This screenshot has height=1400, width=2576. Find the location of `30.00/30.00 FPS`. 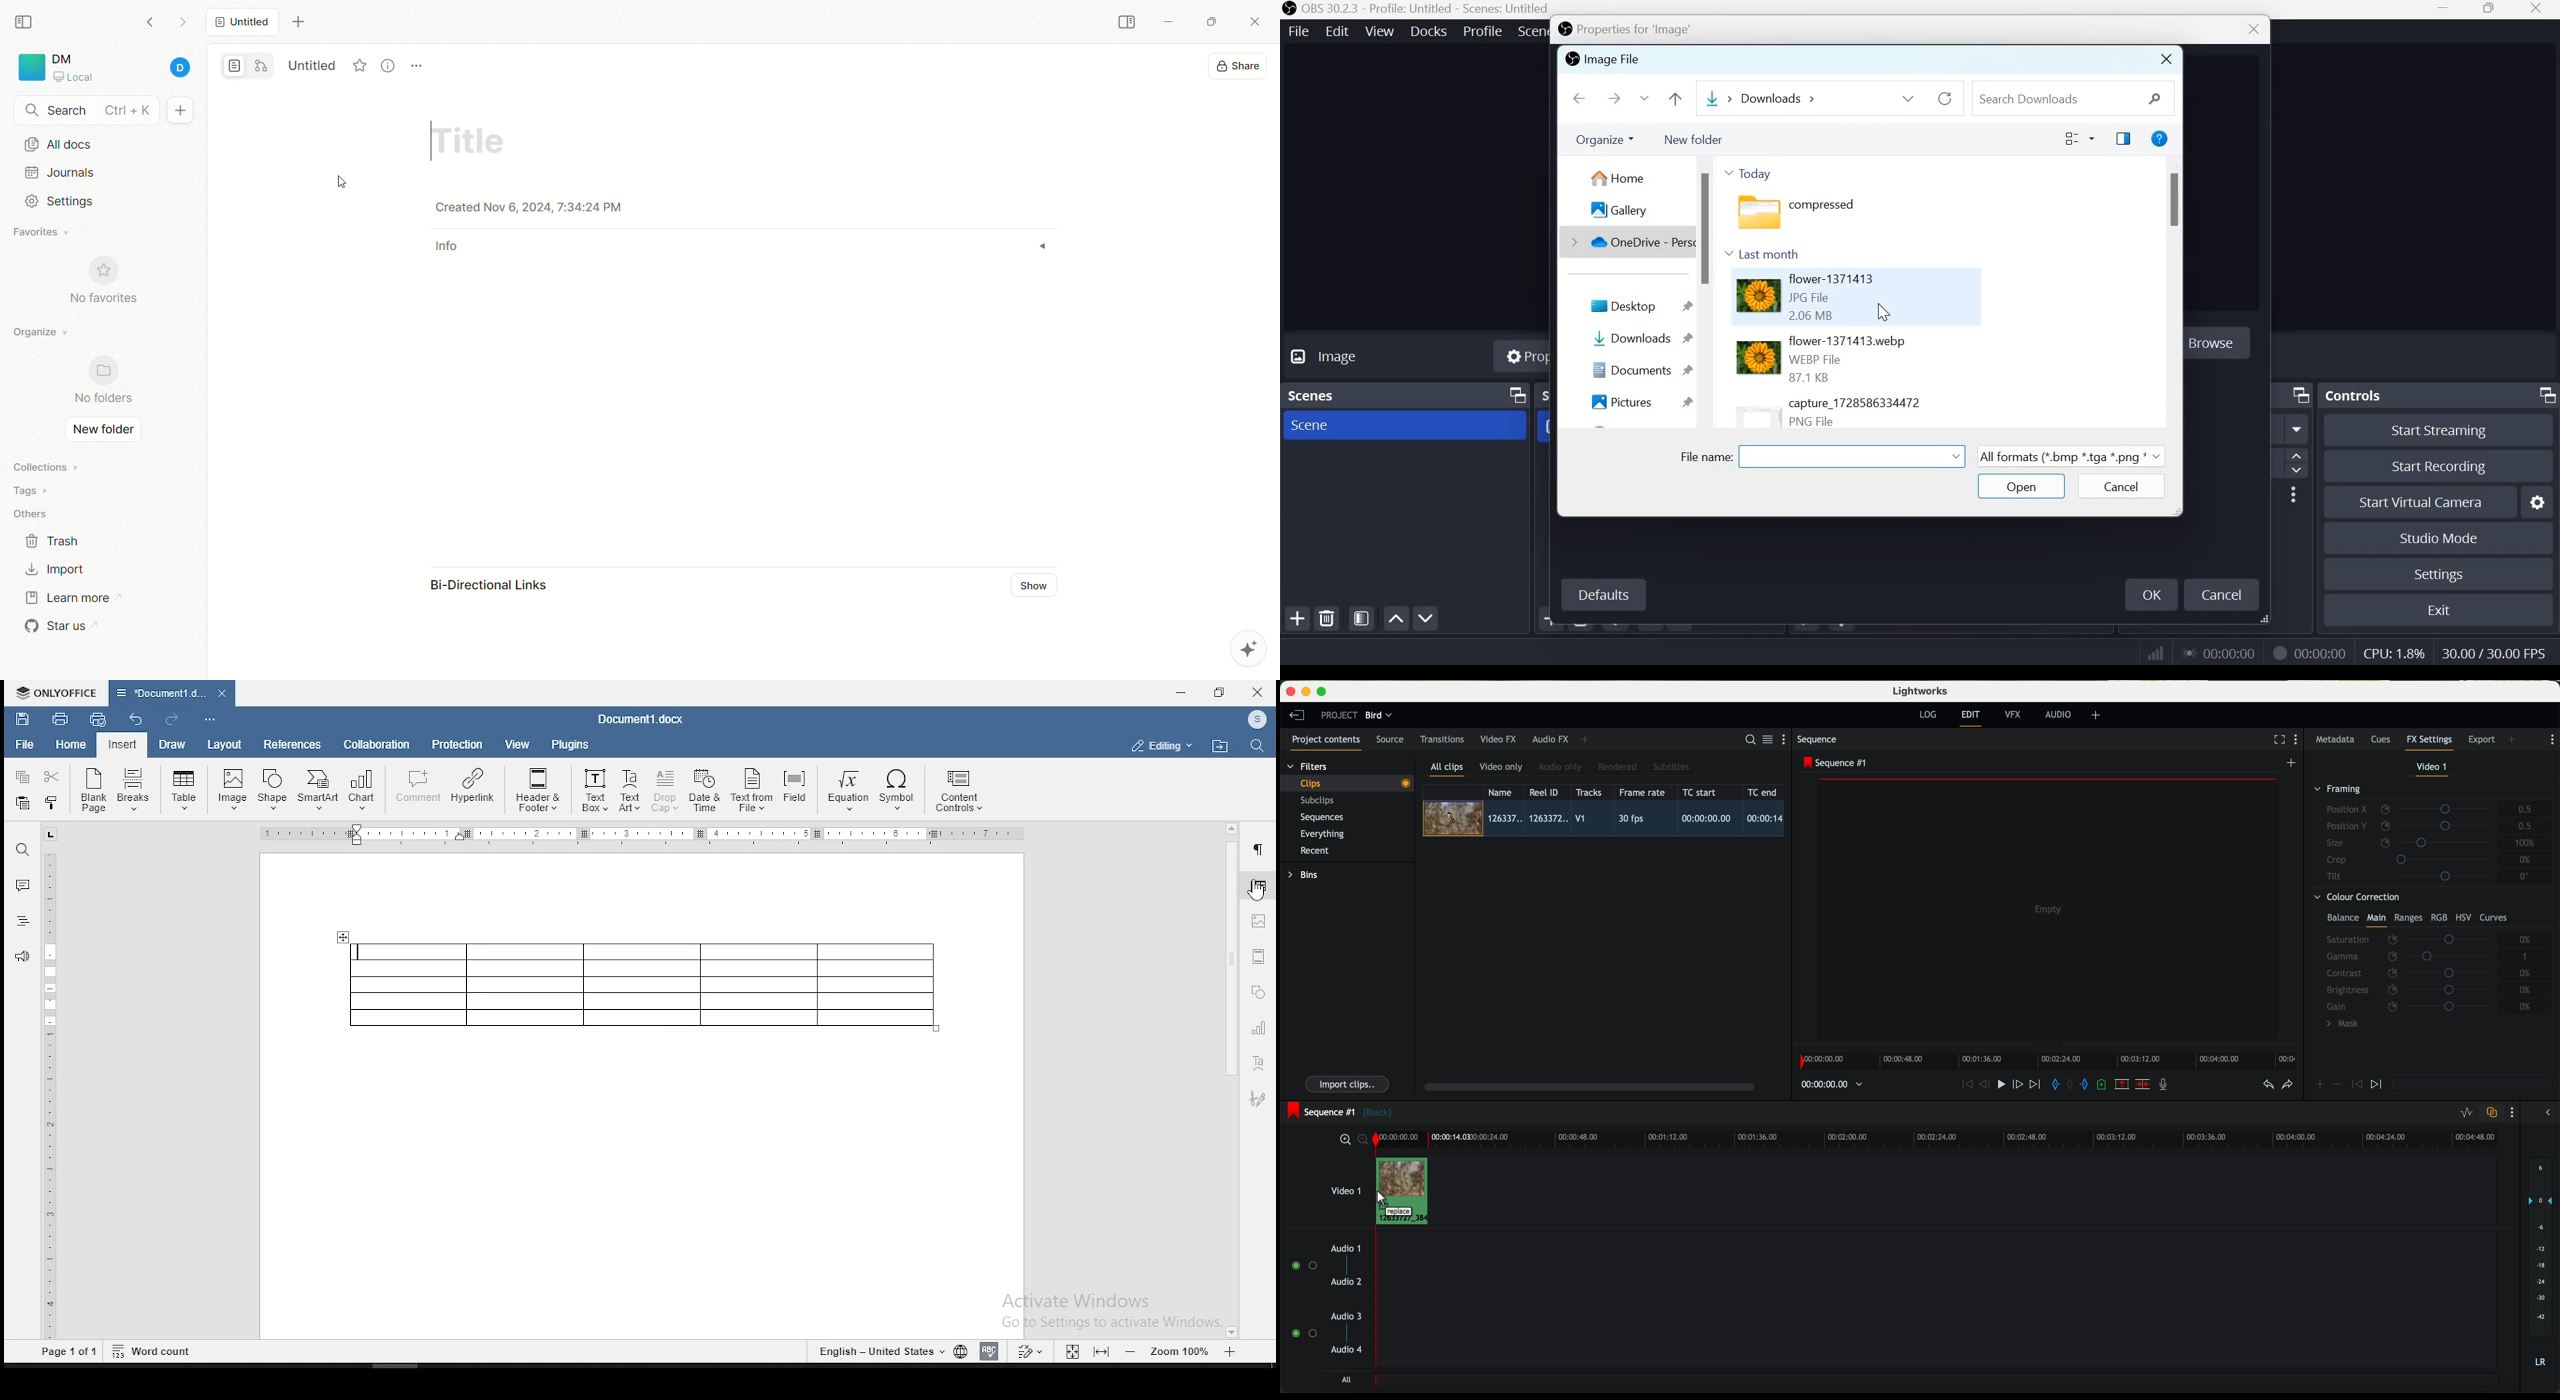

30.00/30.00 FPS is located at coordinates (2498, 651).